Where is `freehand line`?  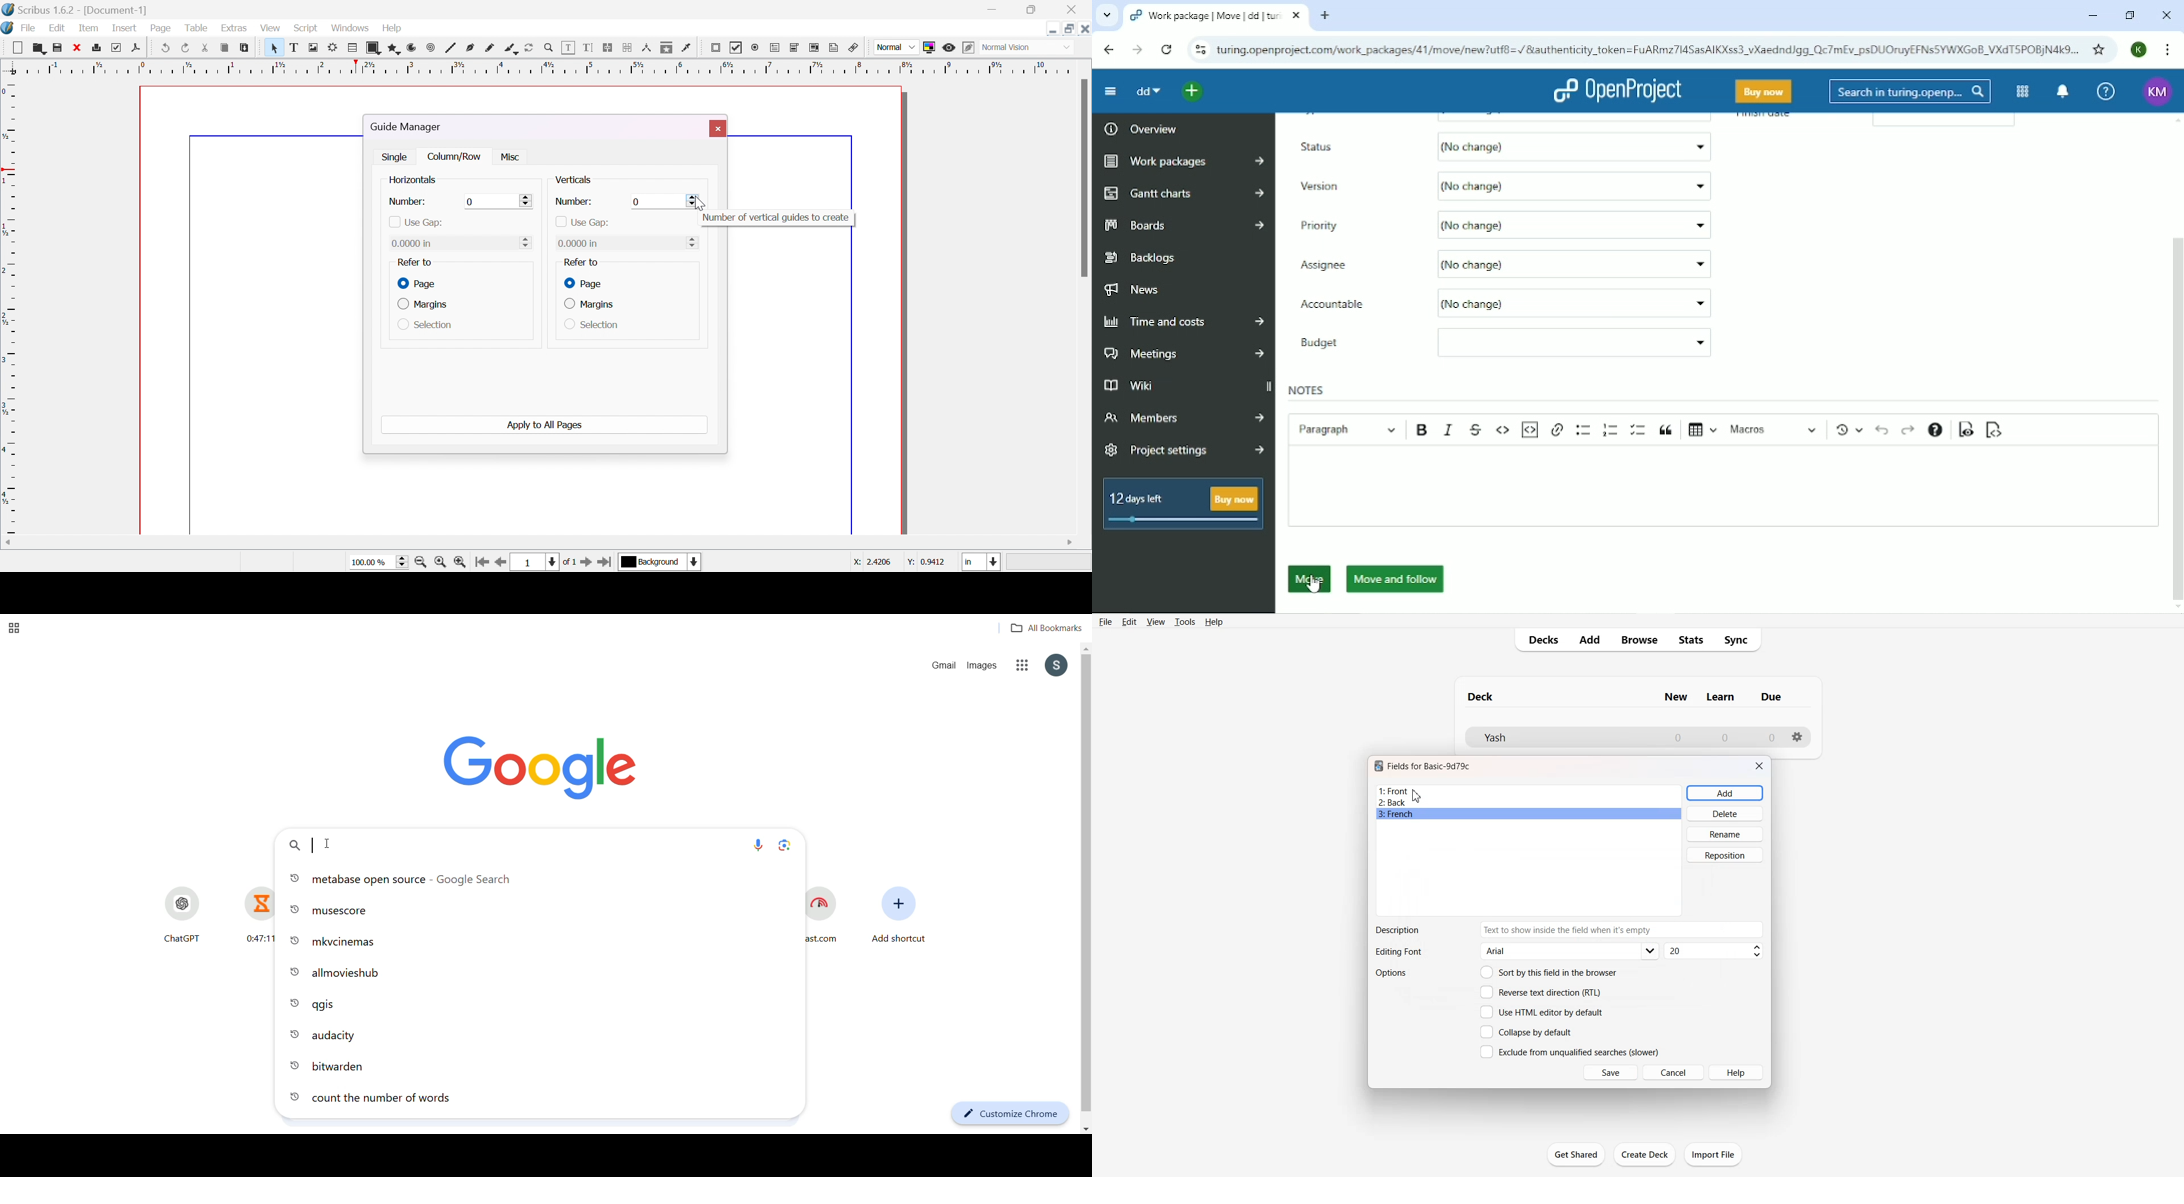
freehand line is located at coordinates (492, 49).